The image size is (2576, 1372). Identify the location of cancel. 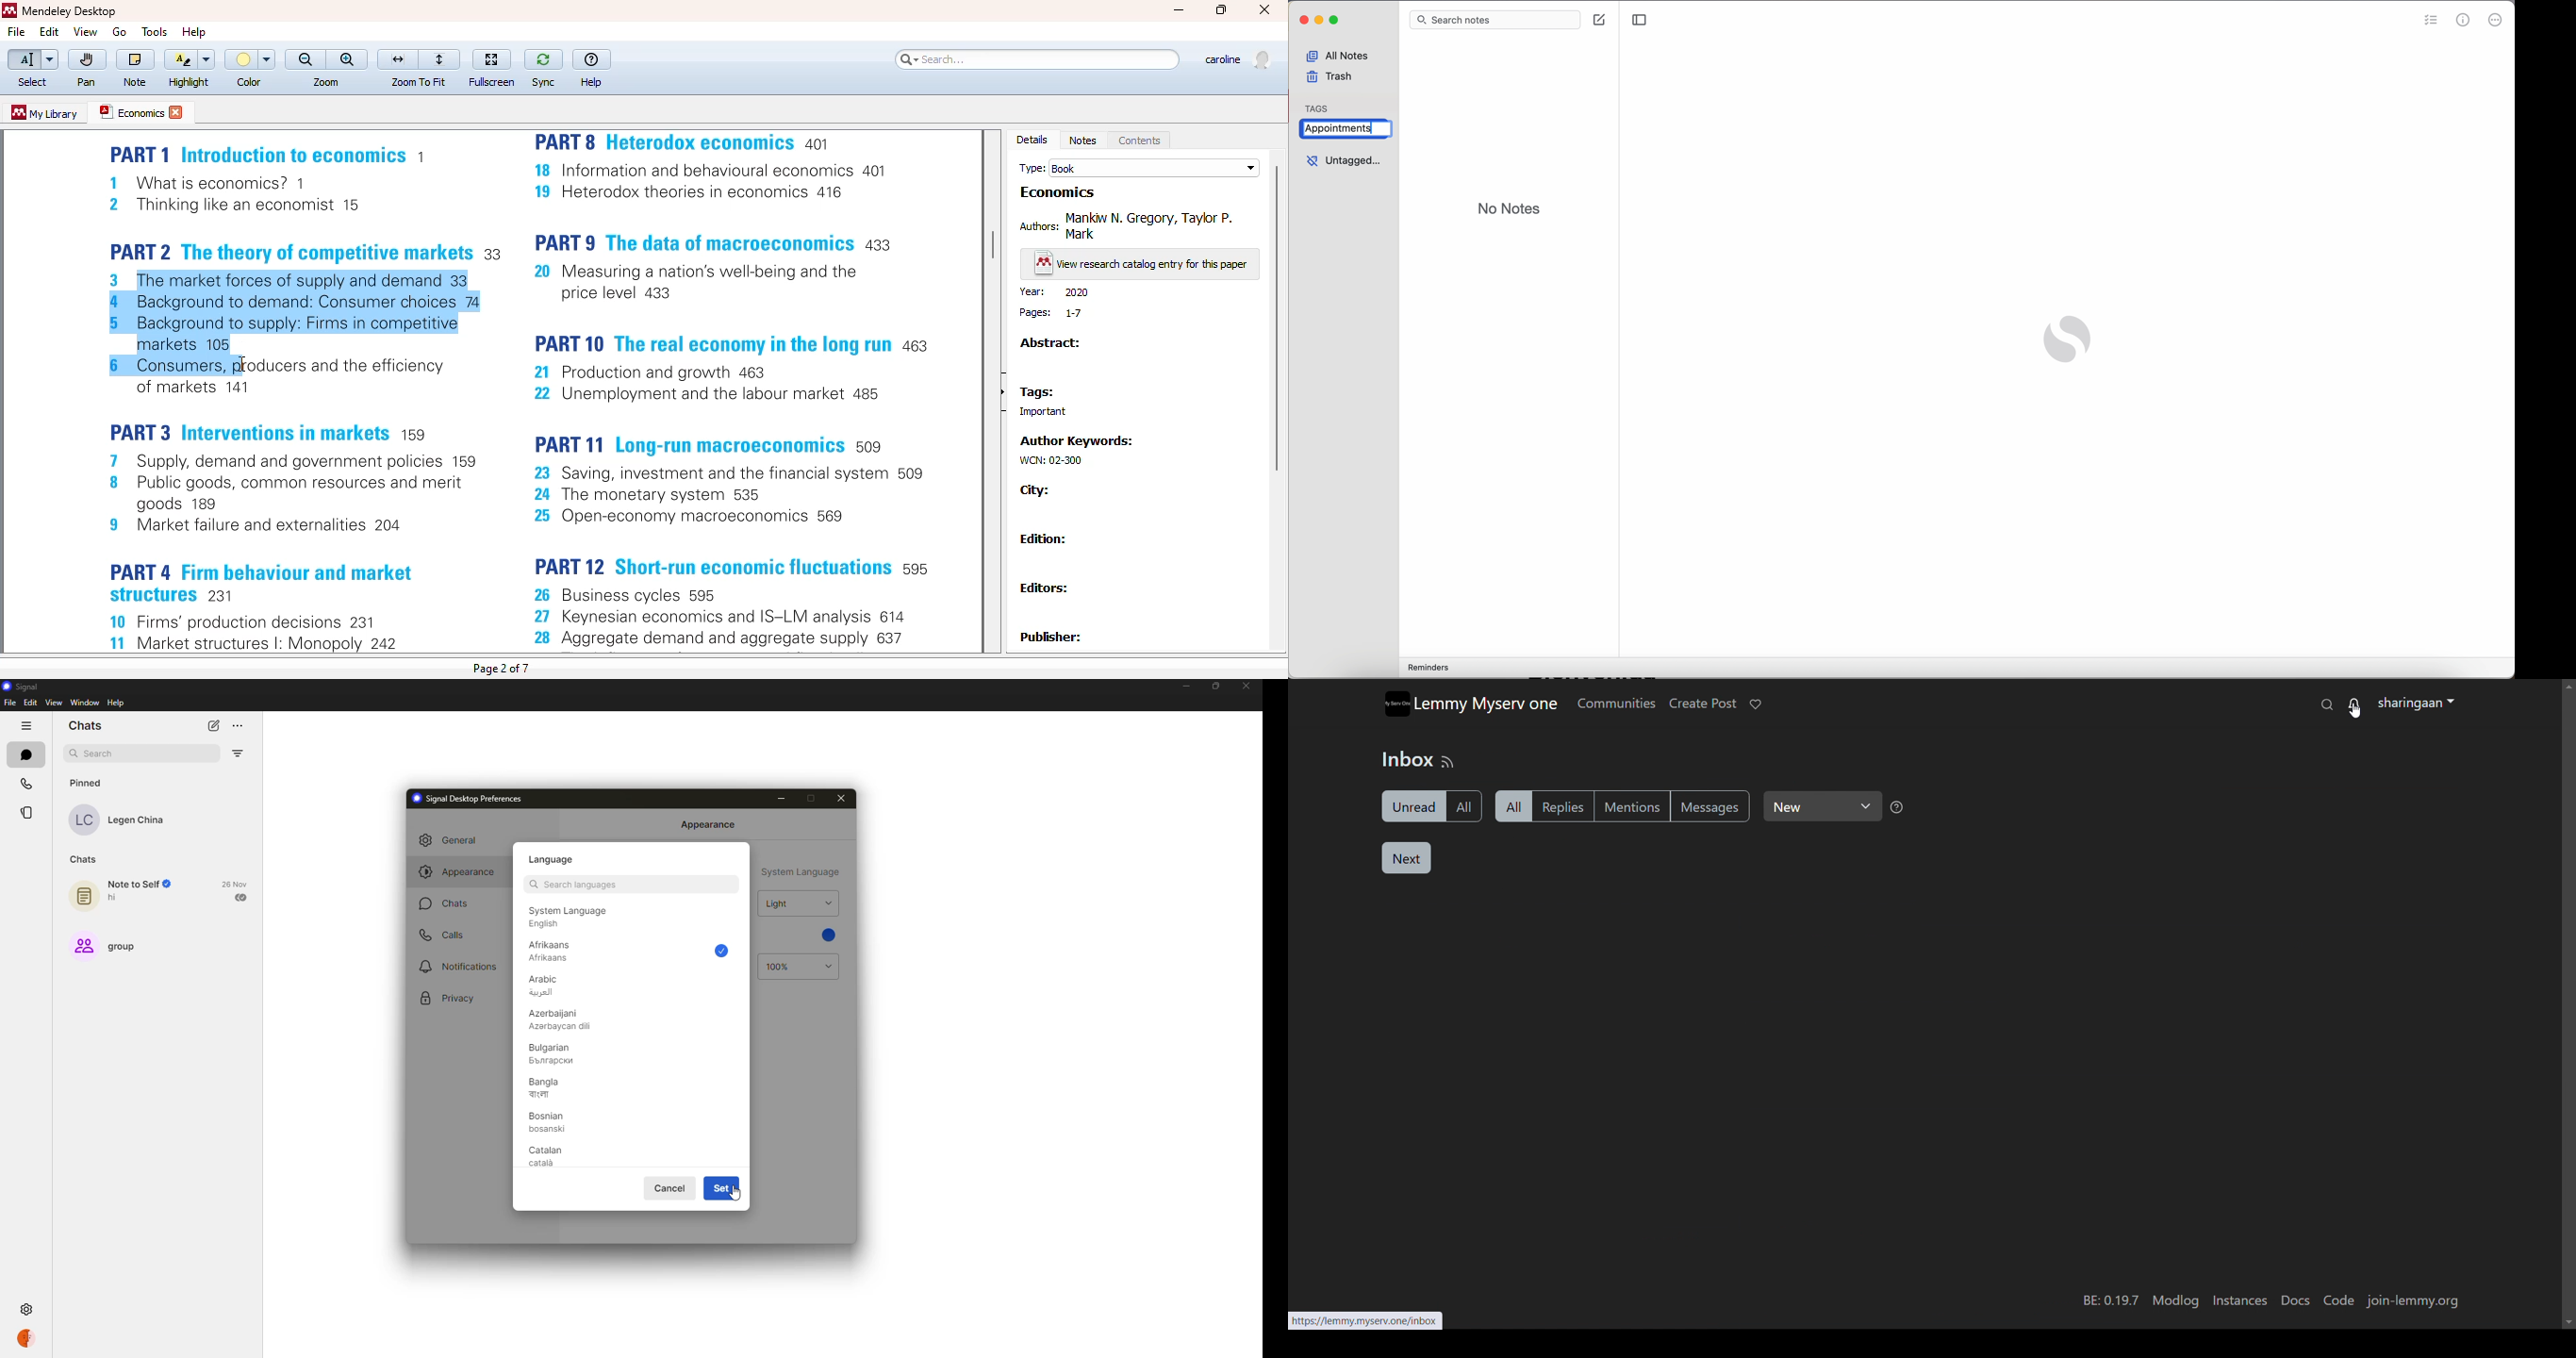
(672, 1188).